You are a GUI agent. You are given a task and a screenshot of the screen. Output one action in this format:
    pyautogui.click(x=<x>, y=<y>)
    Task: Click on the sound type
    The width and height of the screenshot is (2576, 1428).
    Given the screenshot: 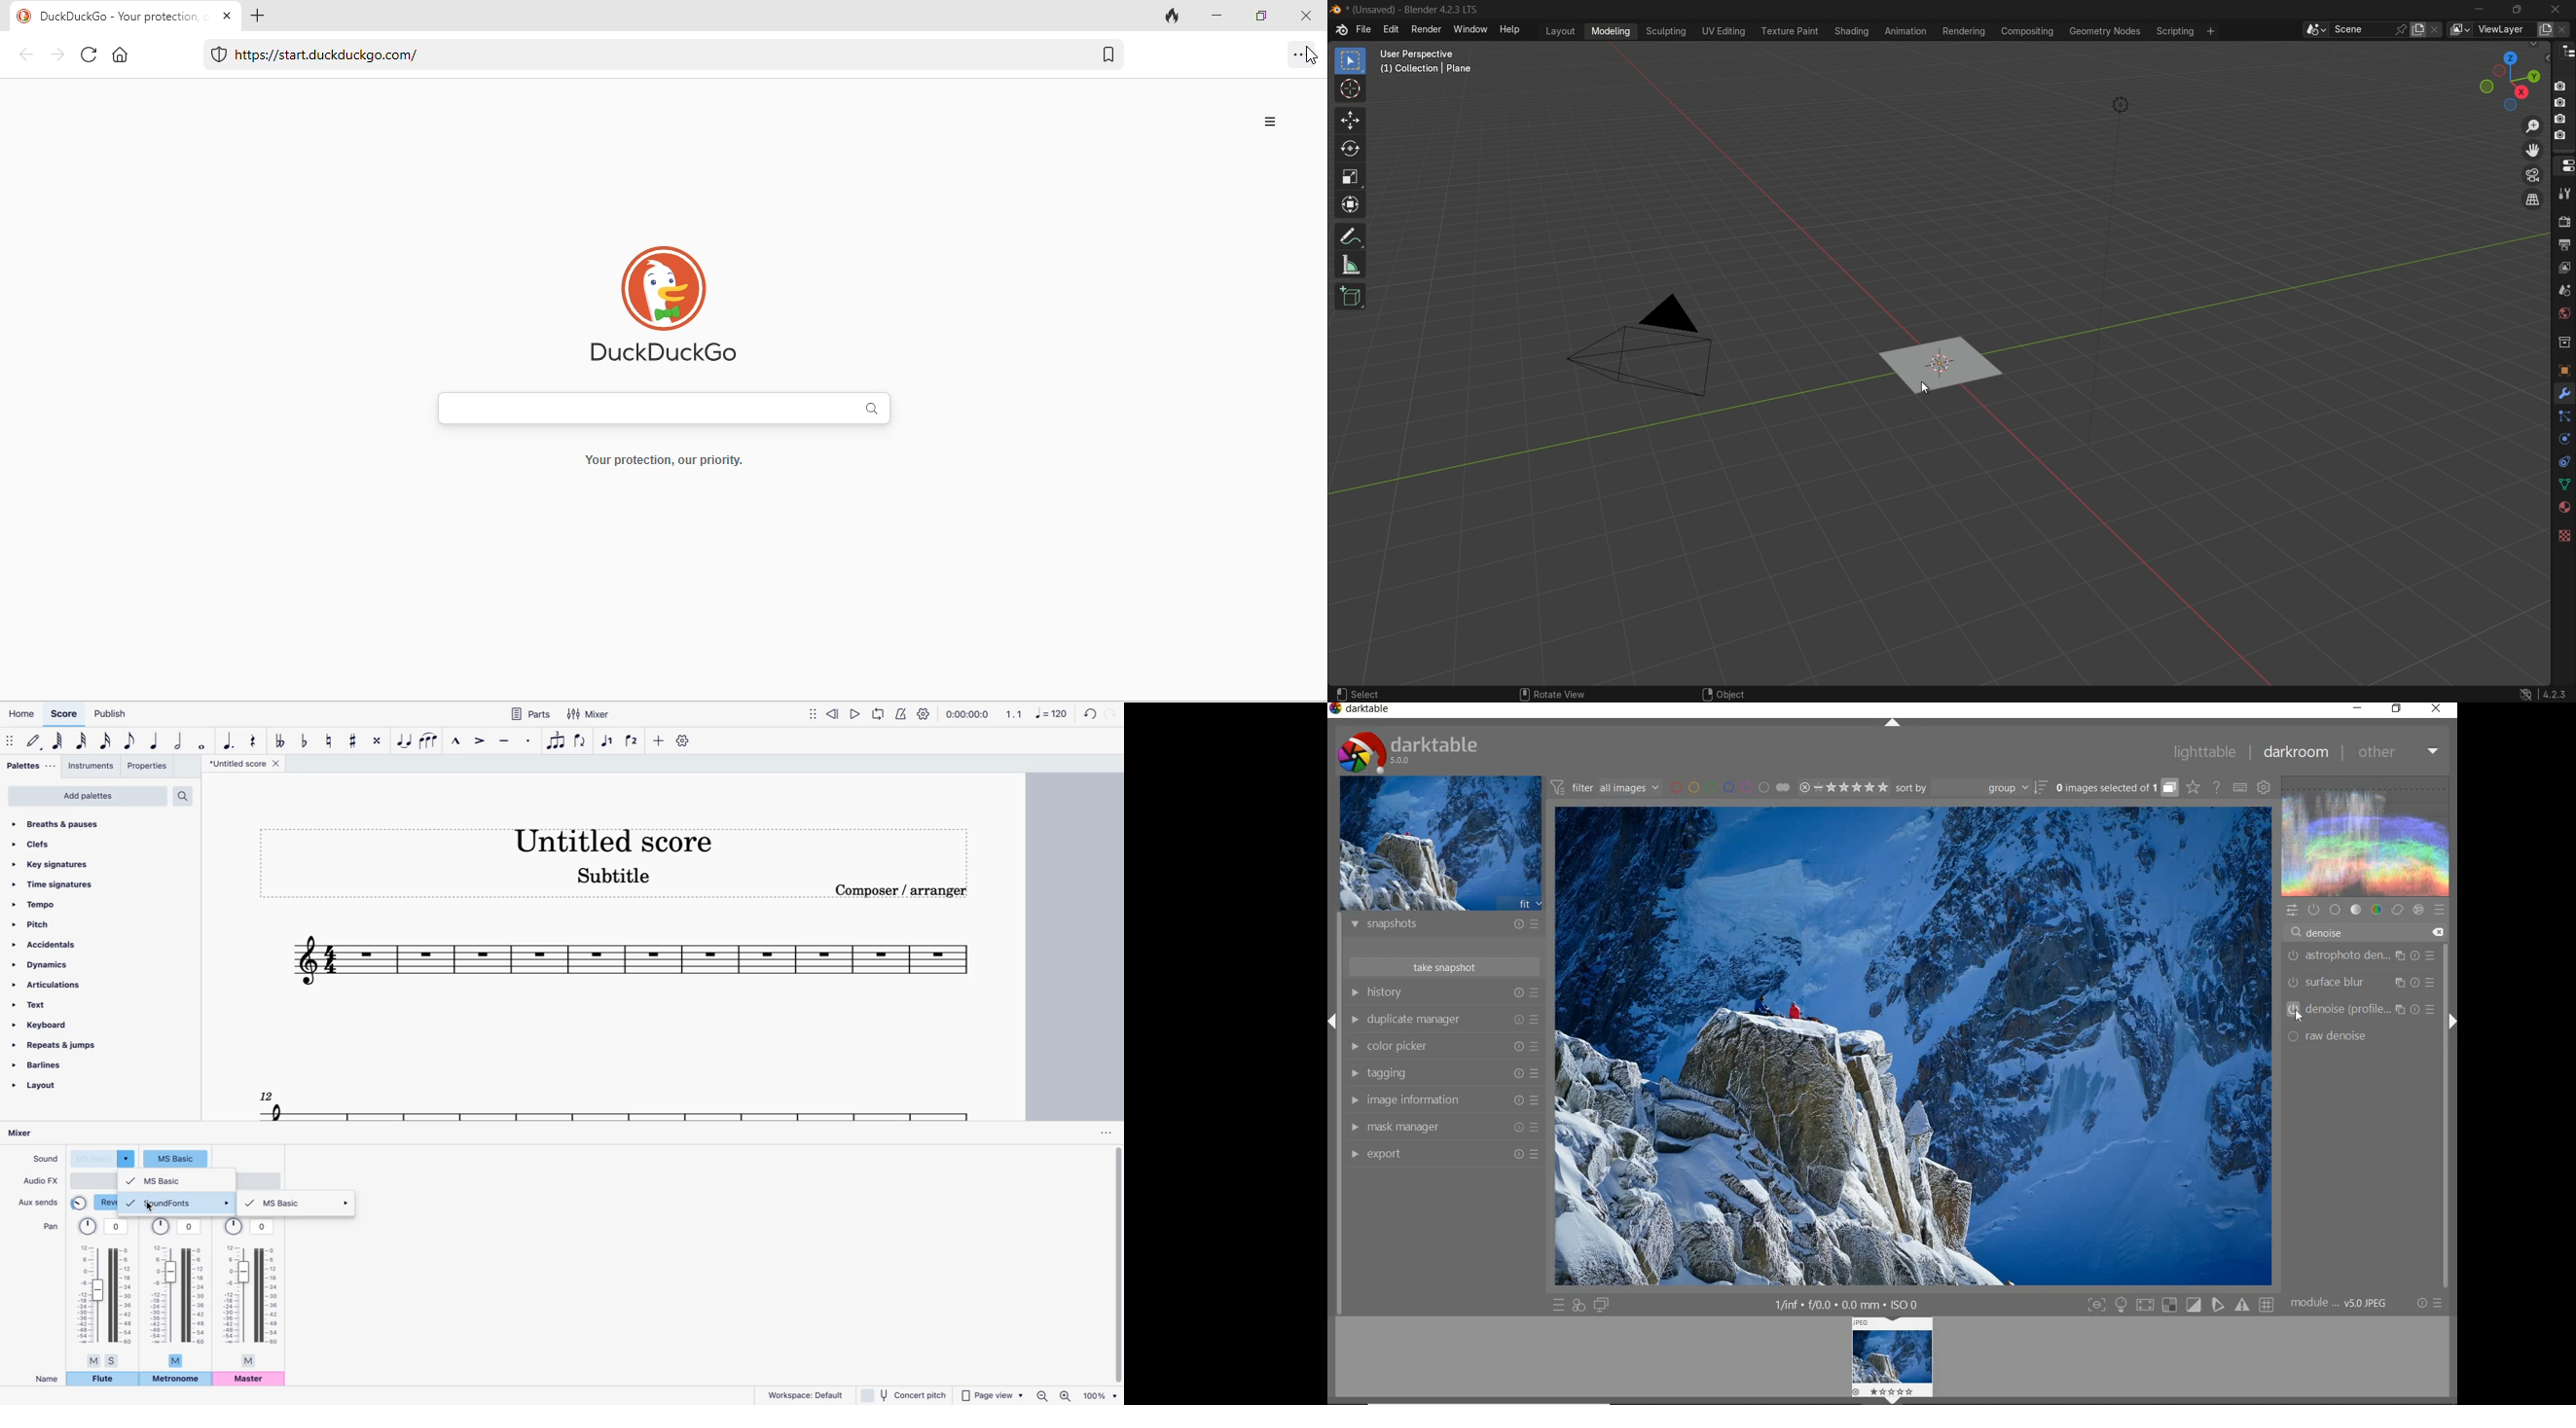 What is the action you would take?
    pyautogui.click(x=104, y=1158)
    